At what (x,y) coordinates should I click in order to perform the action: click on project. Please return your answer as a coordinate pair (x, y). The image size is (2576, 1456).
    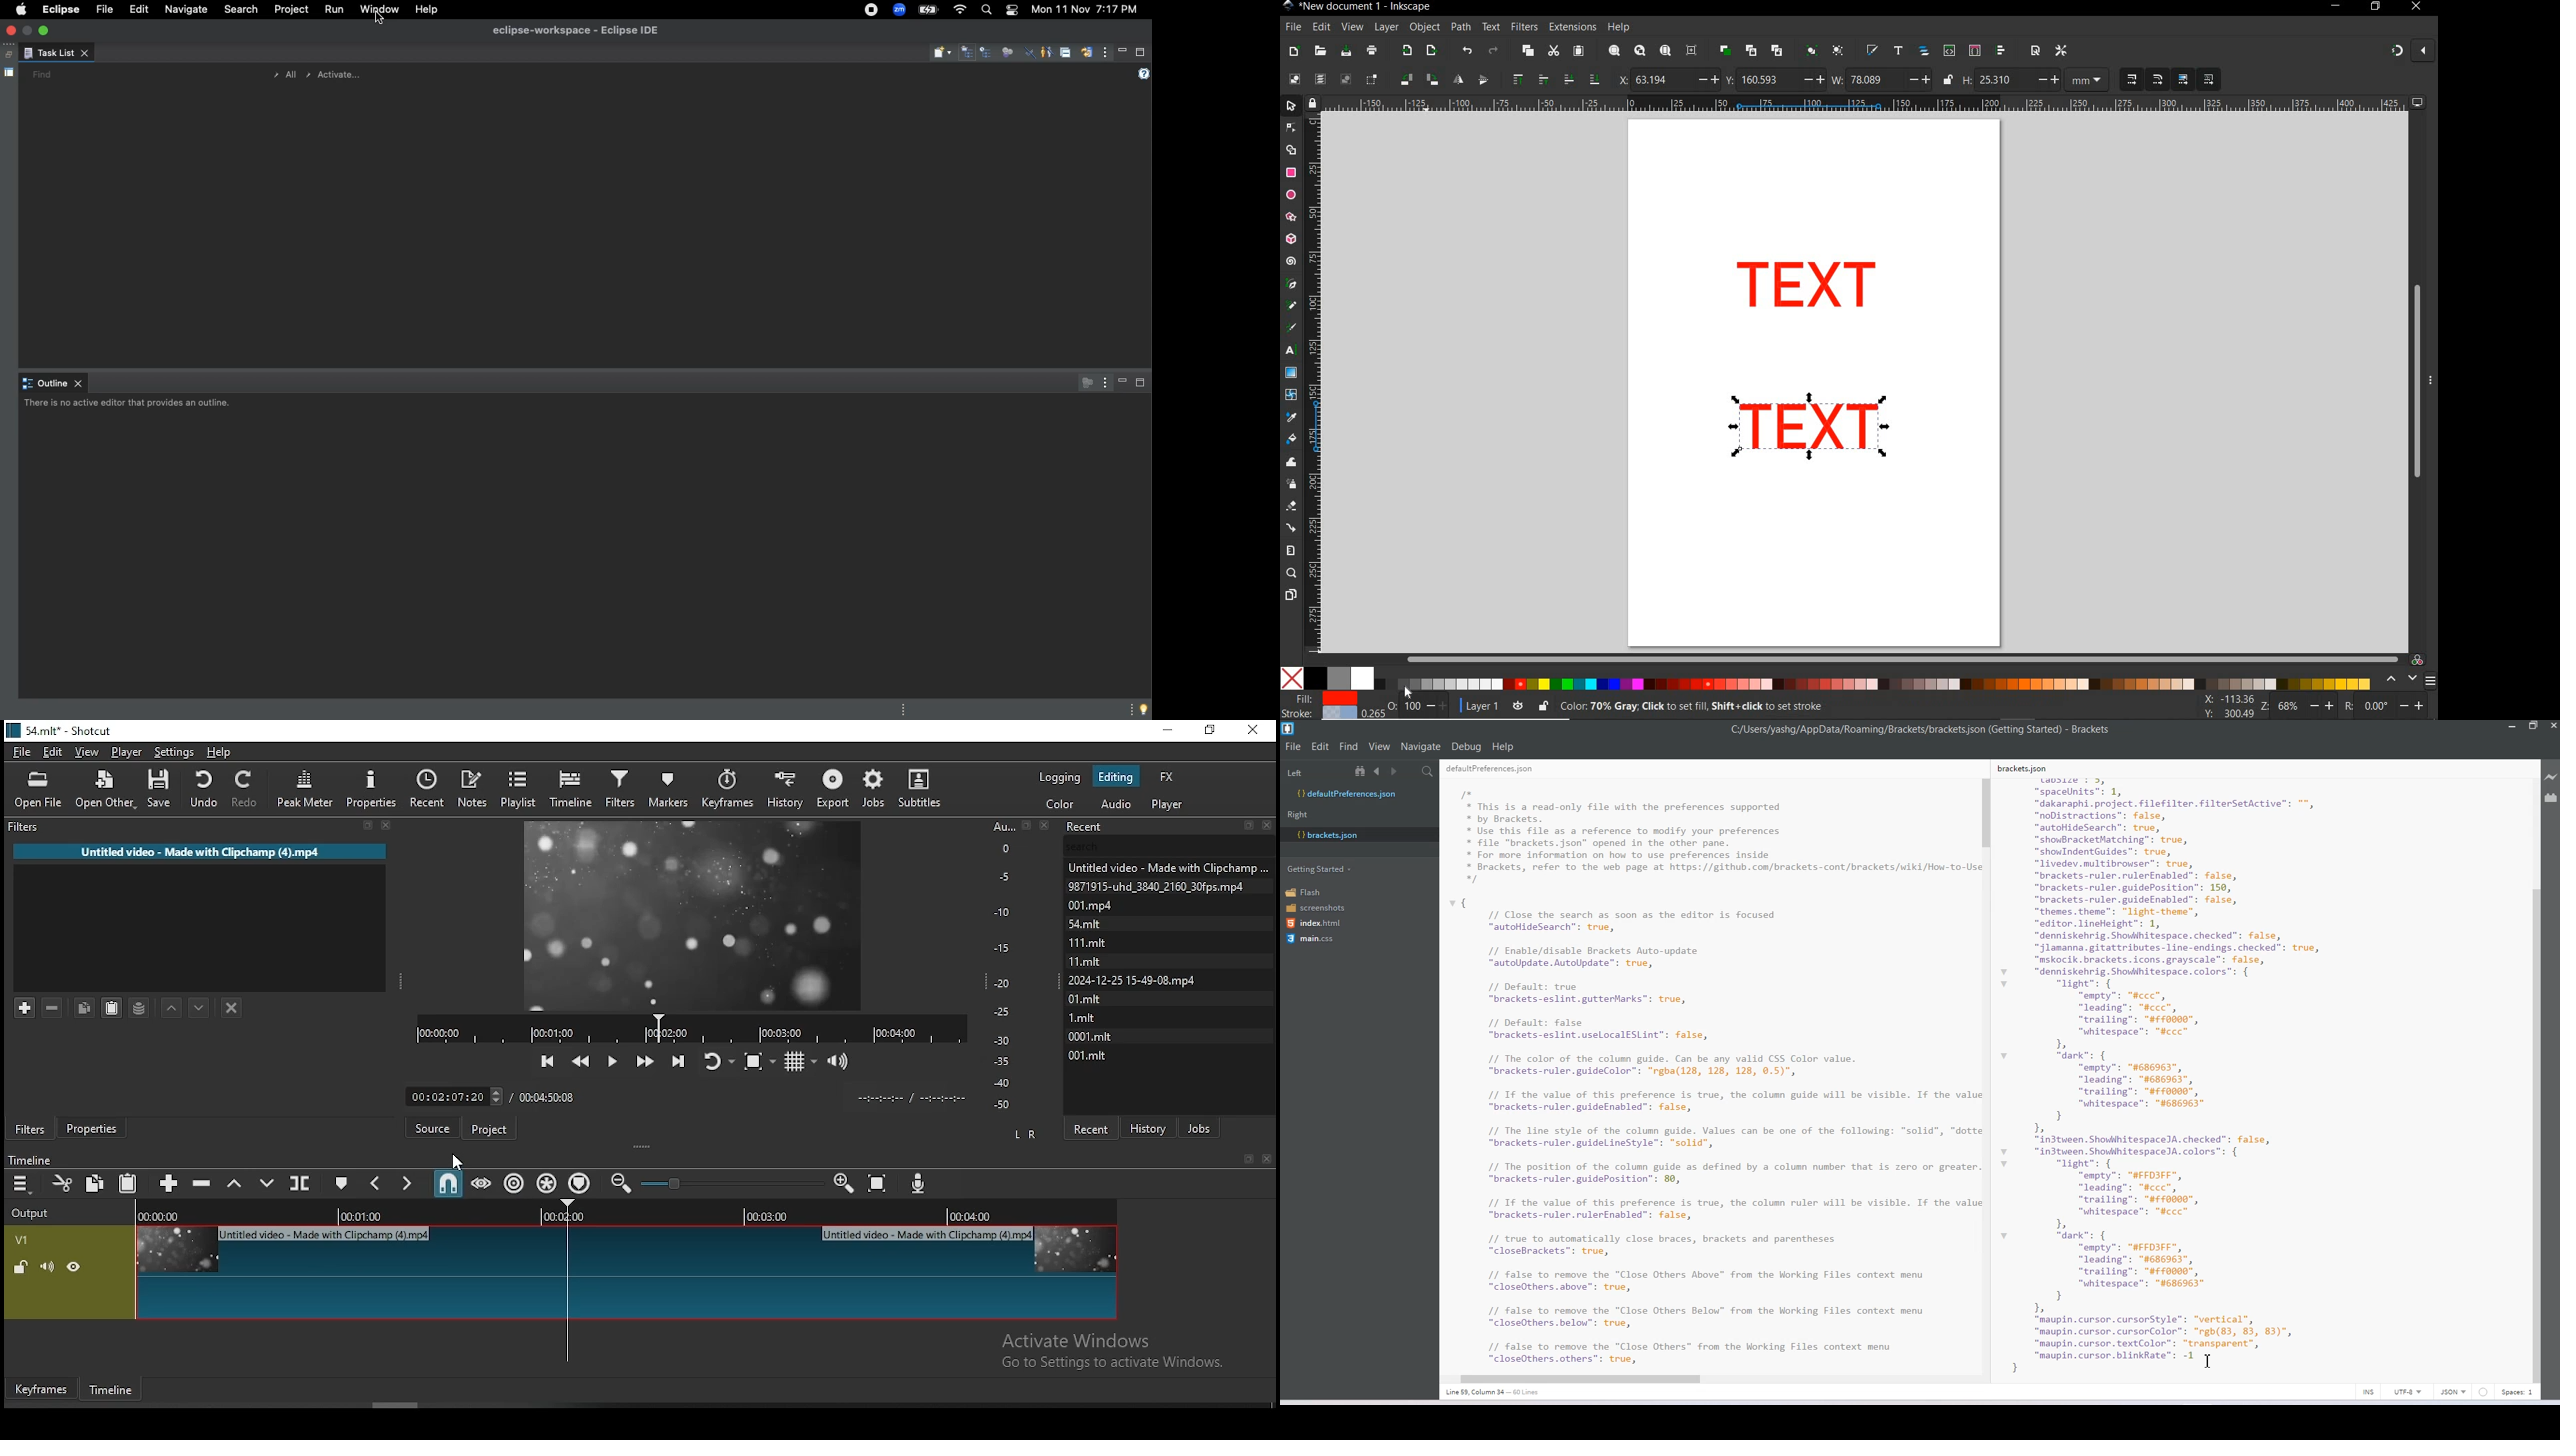
    Looking at the image, I should click on (487, 1129).